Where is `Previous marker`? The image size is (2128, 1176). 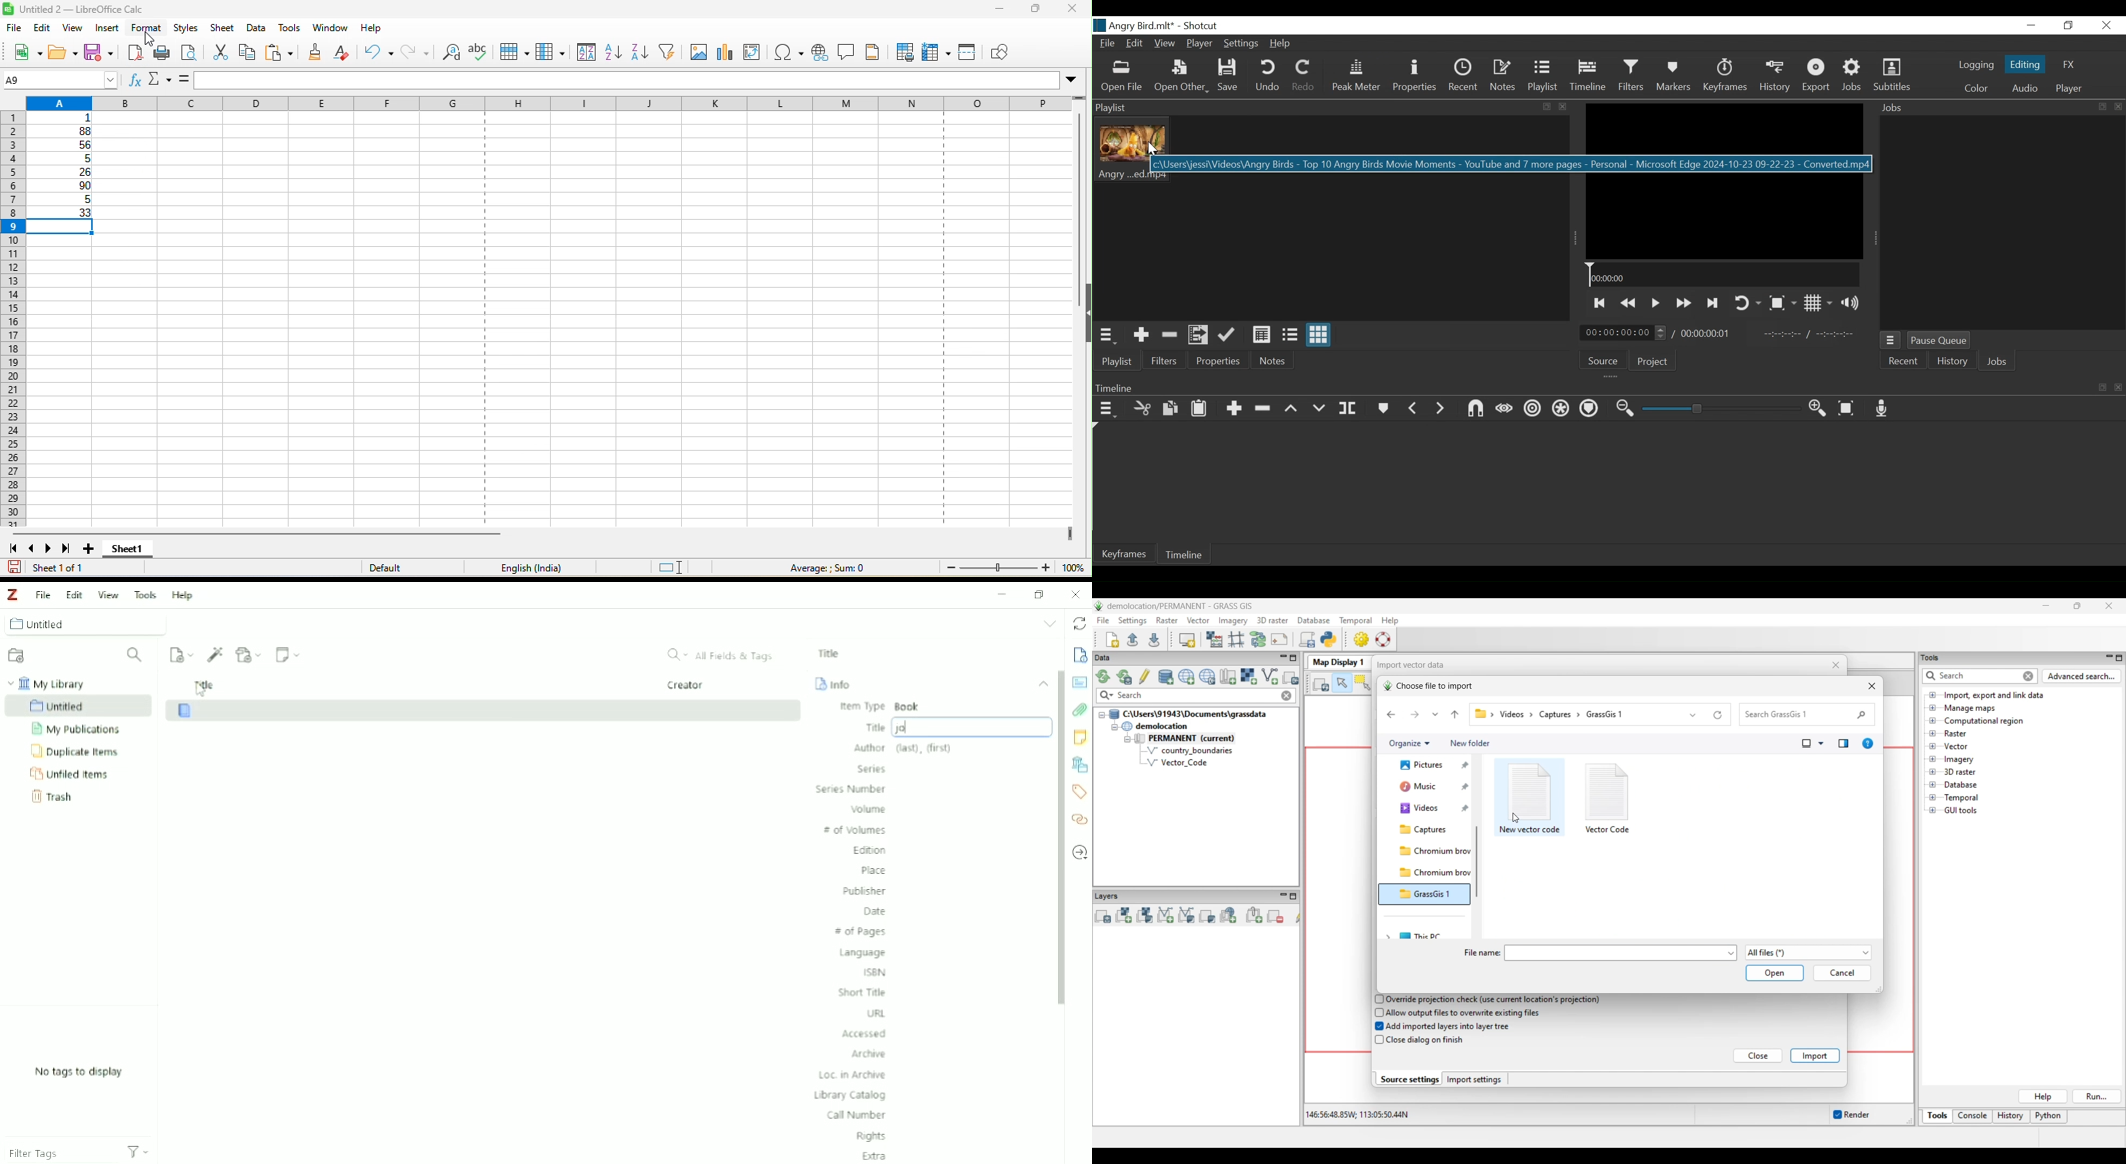
Previous marker is located at coordinates (1413, 408).